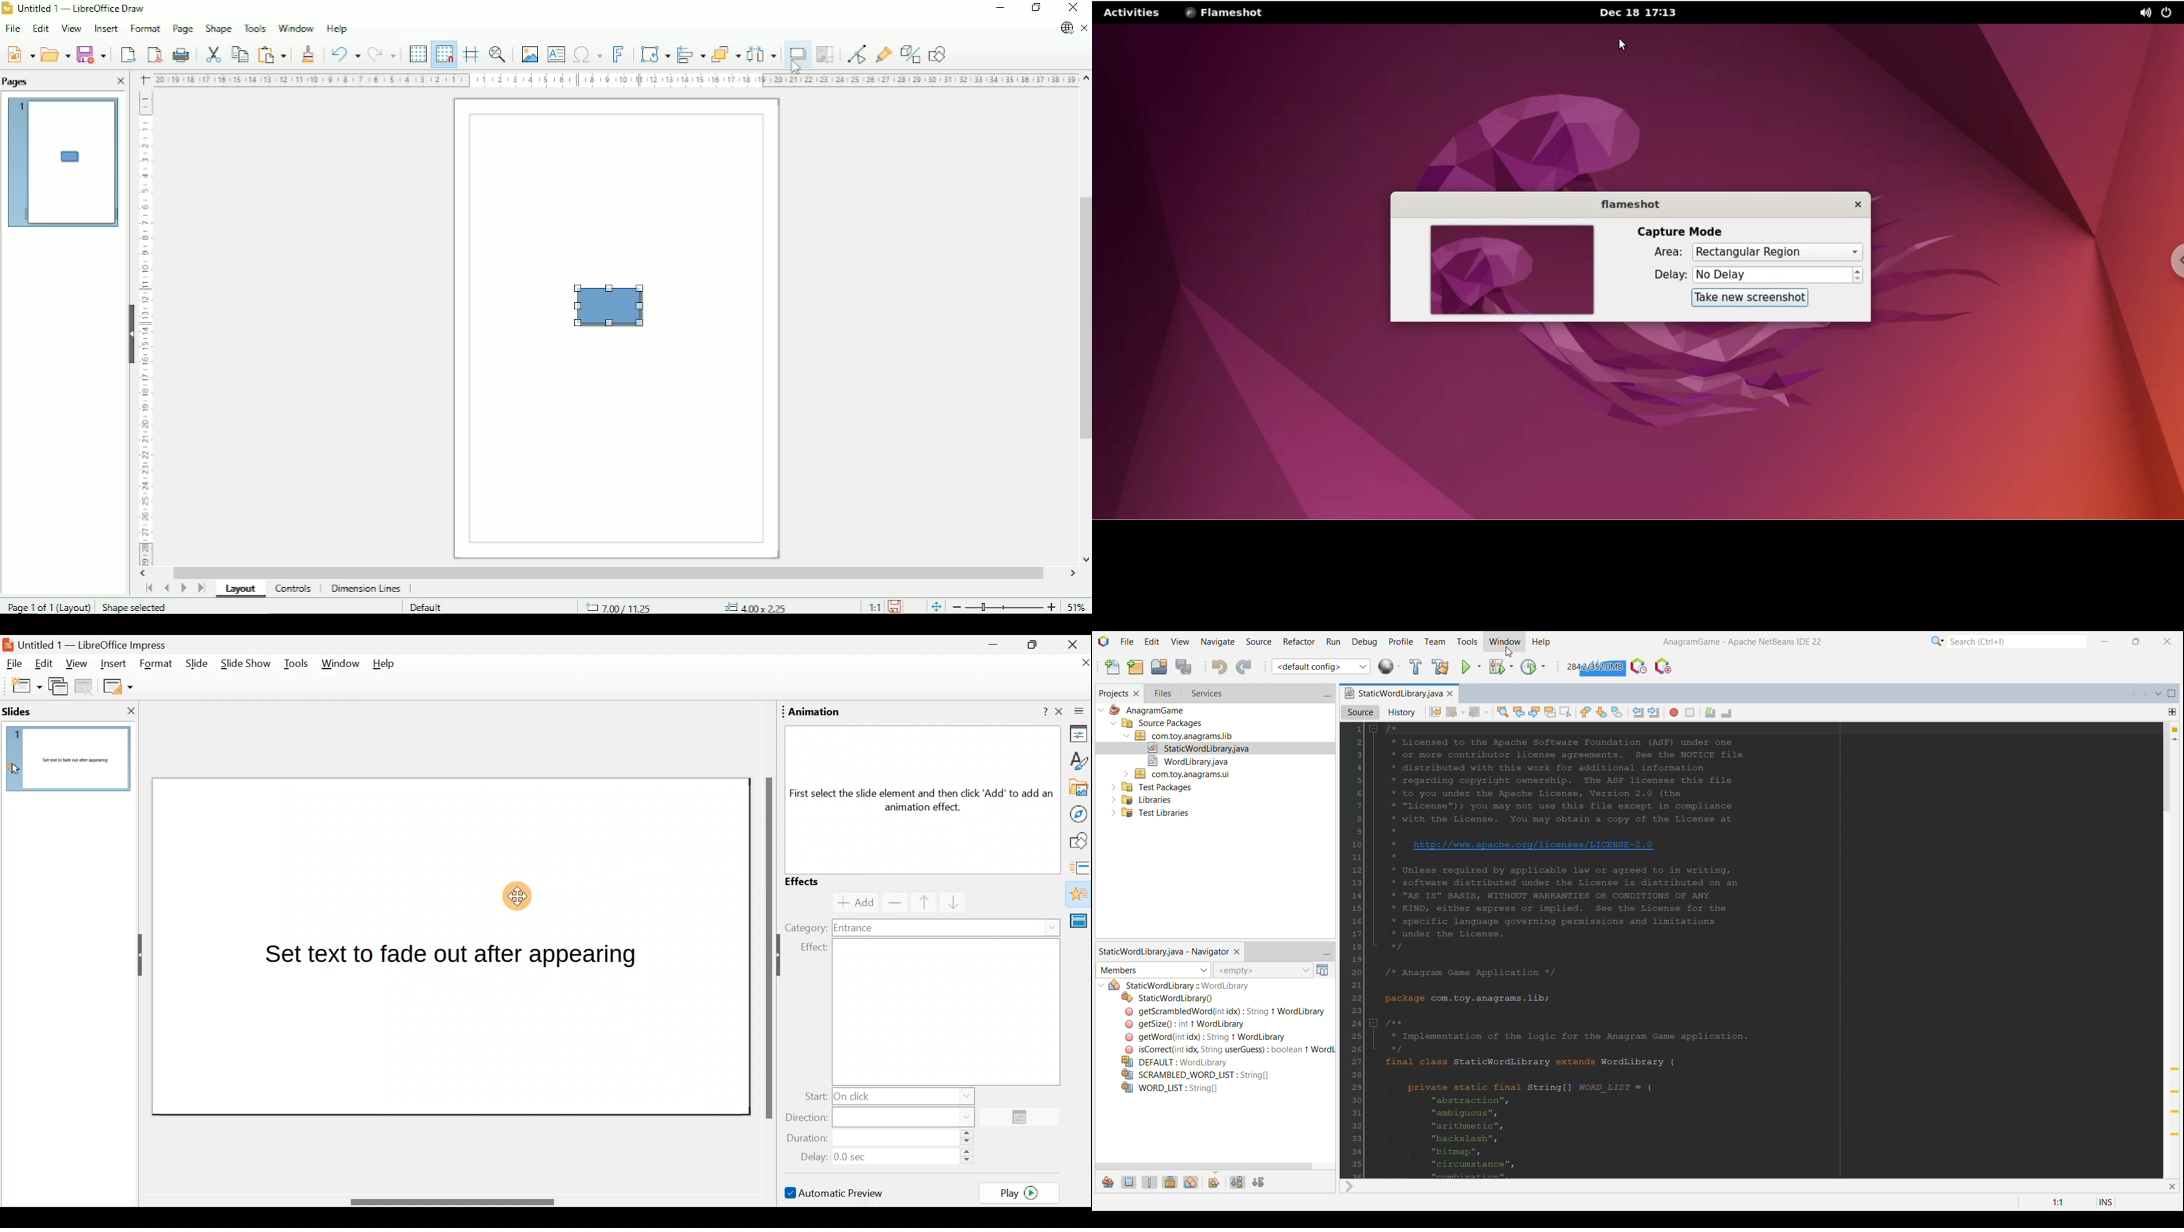  What do you see at coordinates (1390, 666) in the screenshot?
I see `World Library` at bounding box center [1390, 666].